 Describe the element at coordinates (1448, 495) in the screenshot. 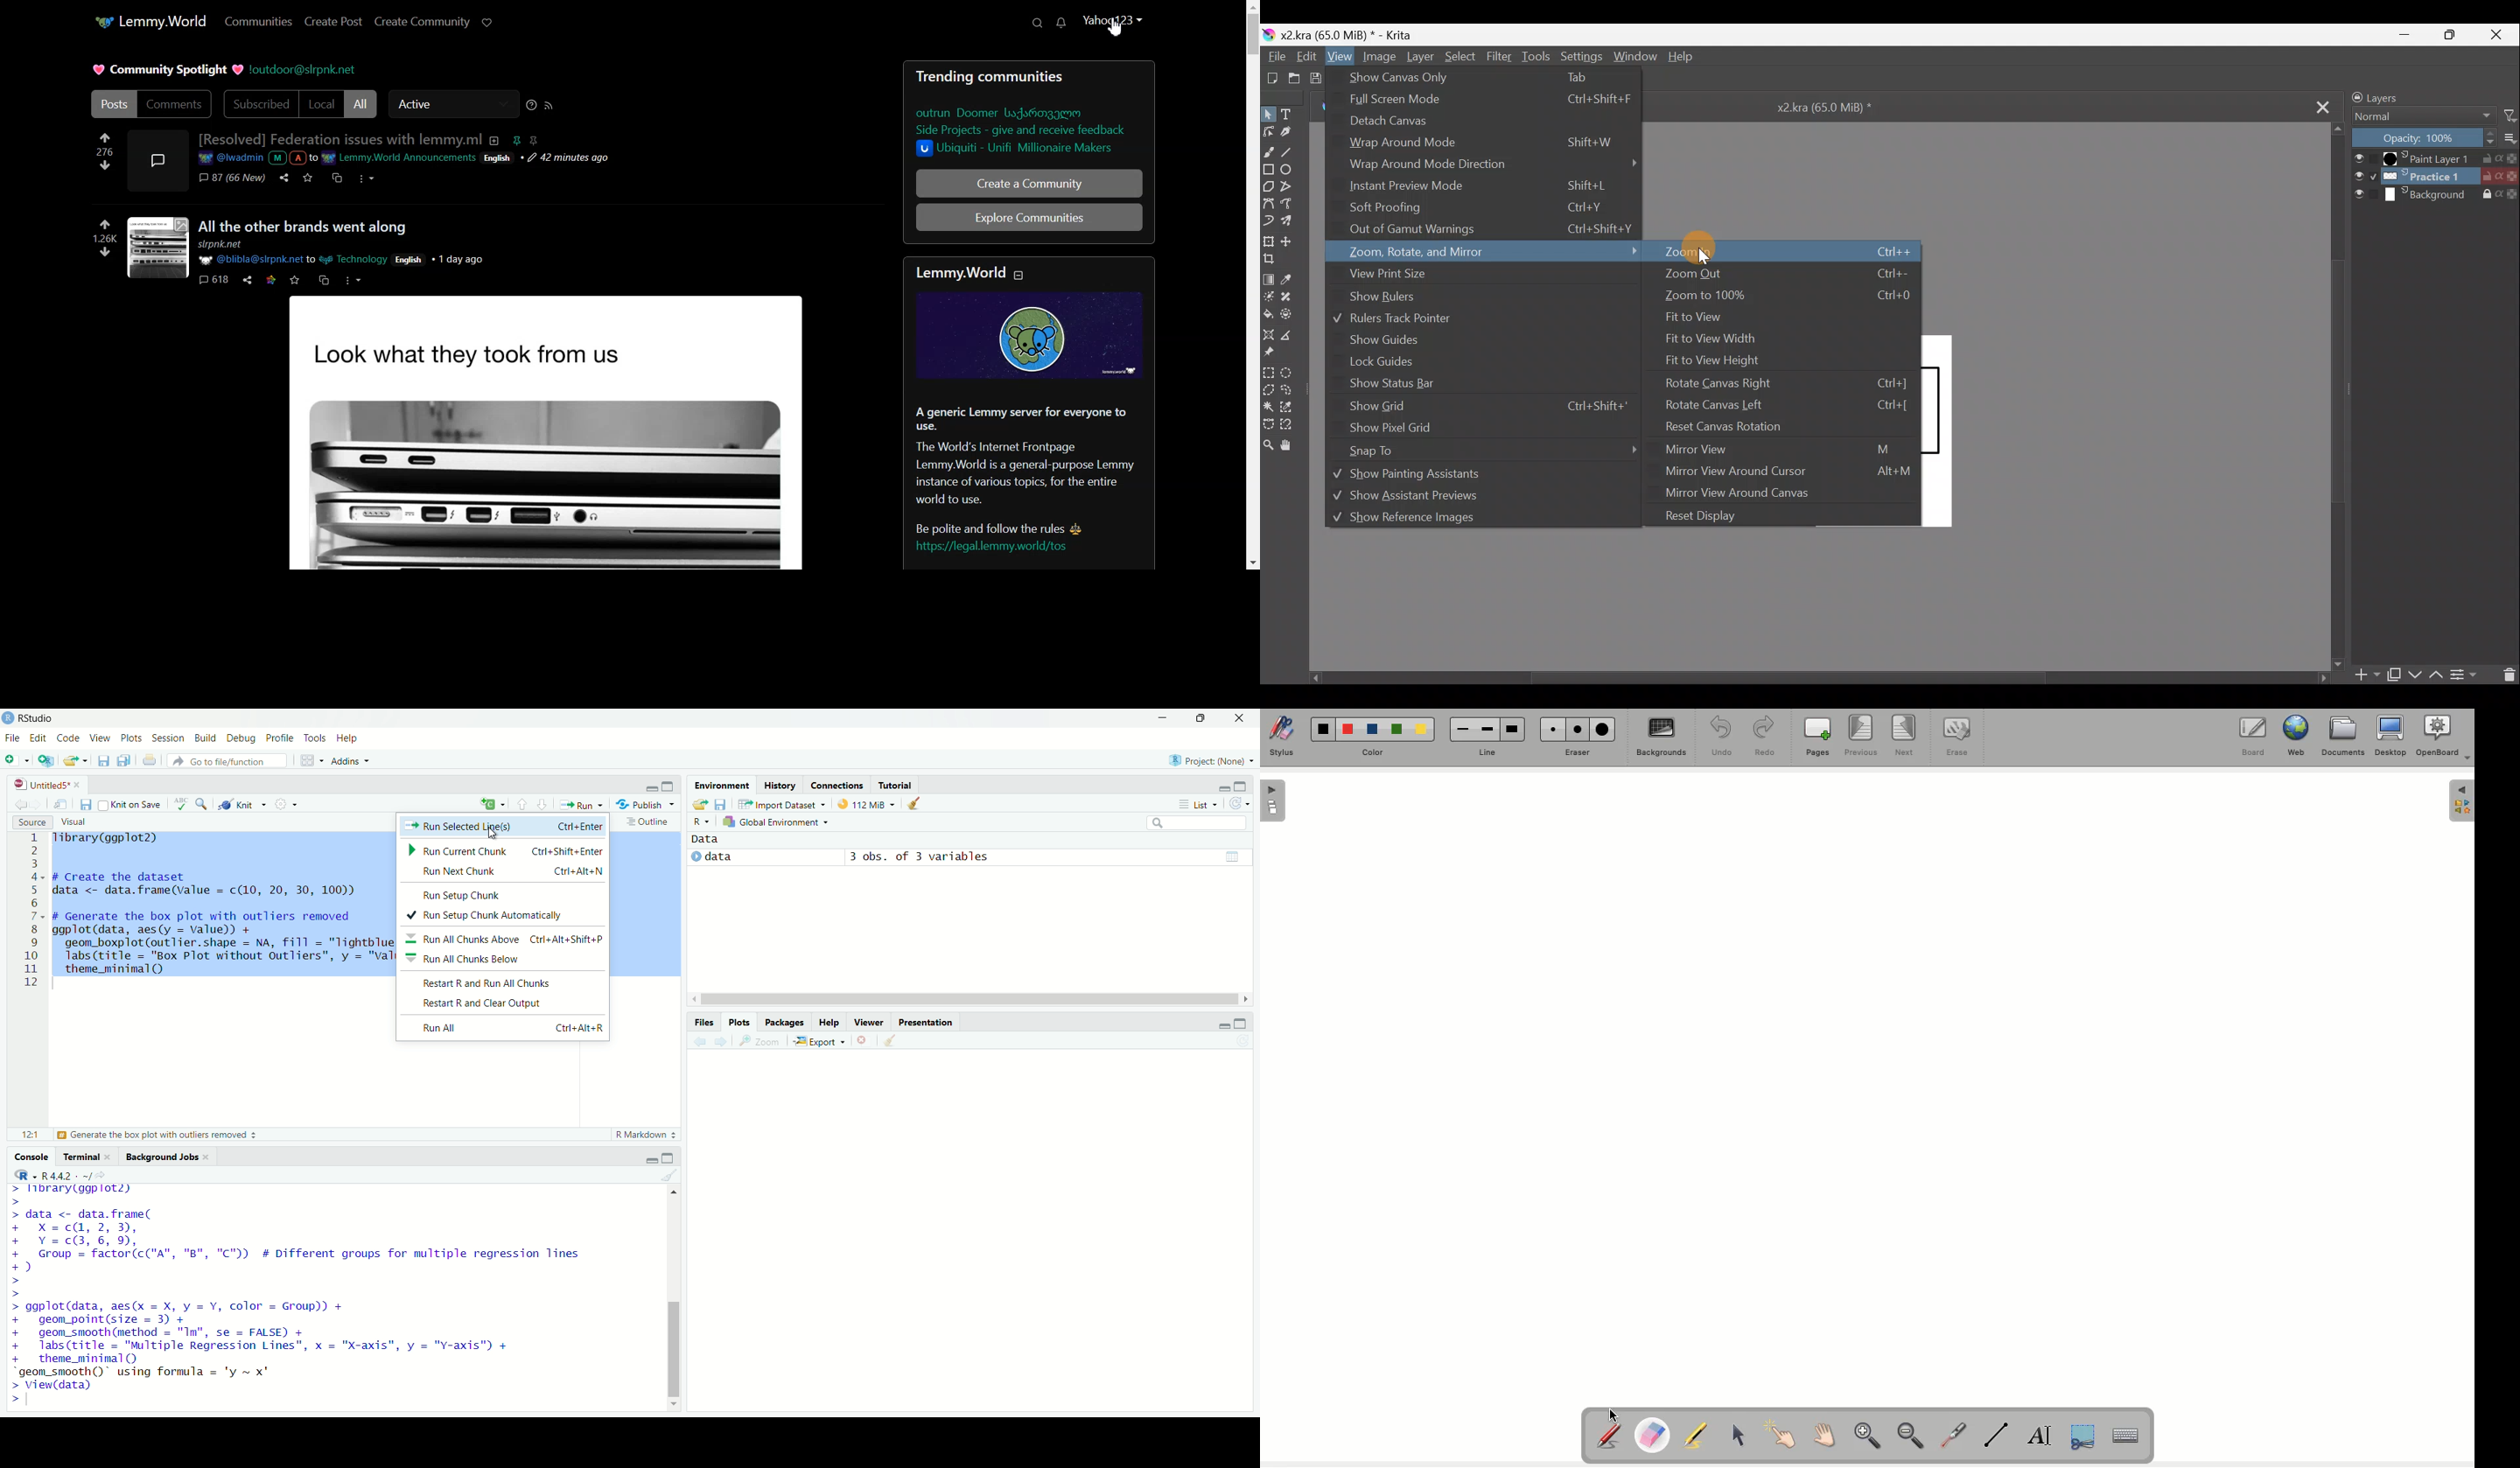

I see `Show assistant previews` at that location.